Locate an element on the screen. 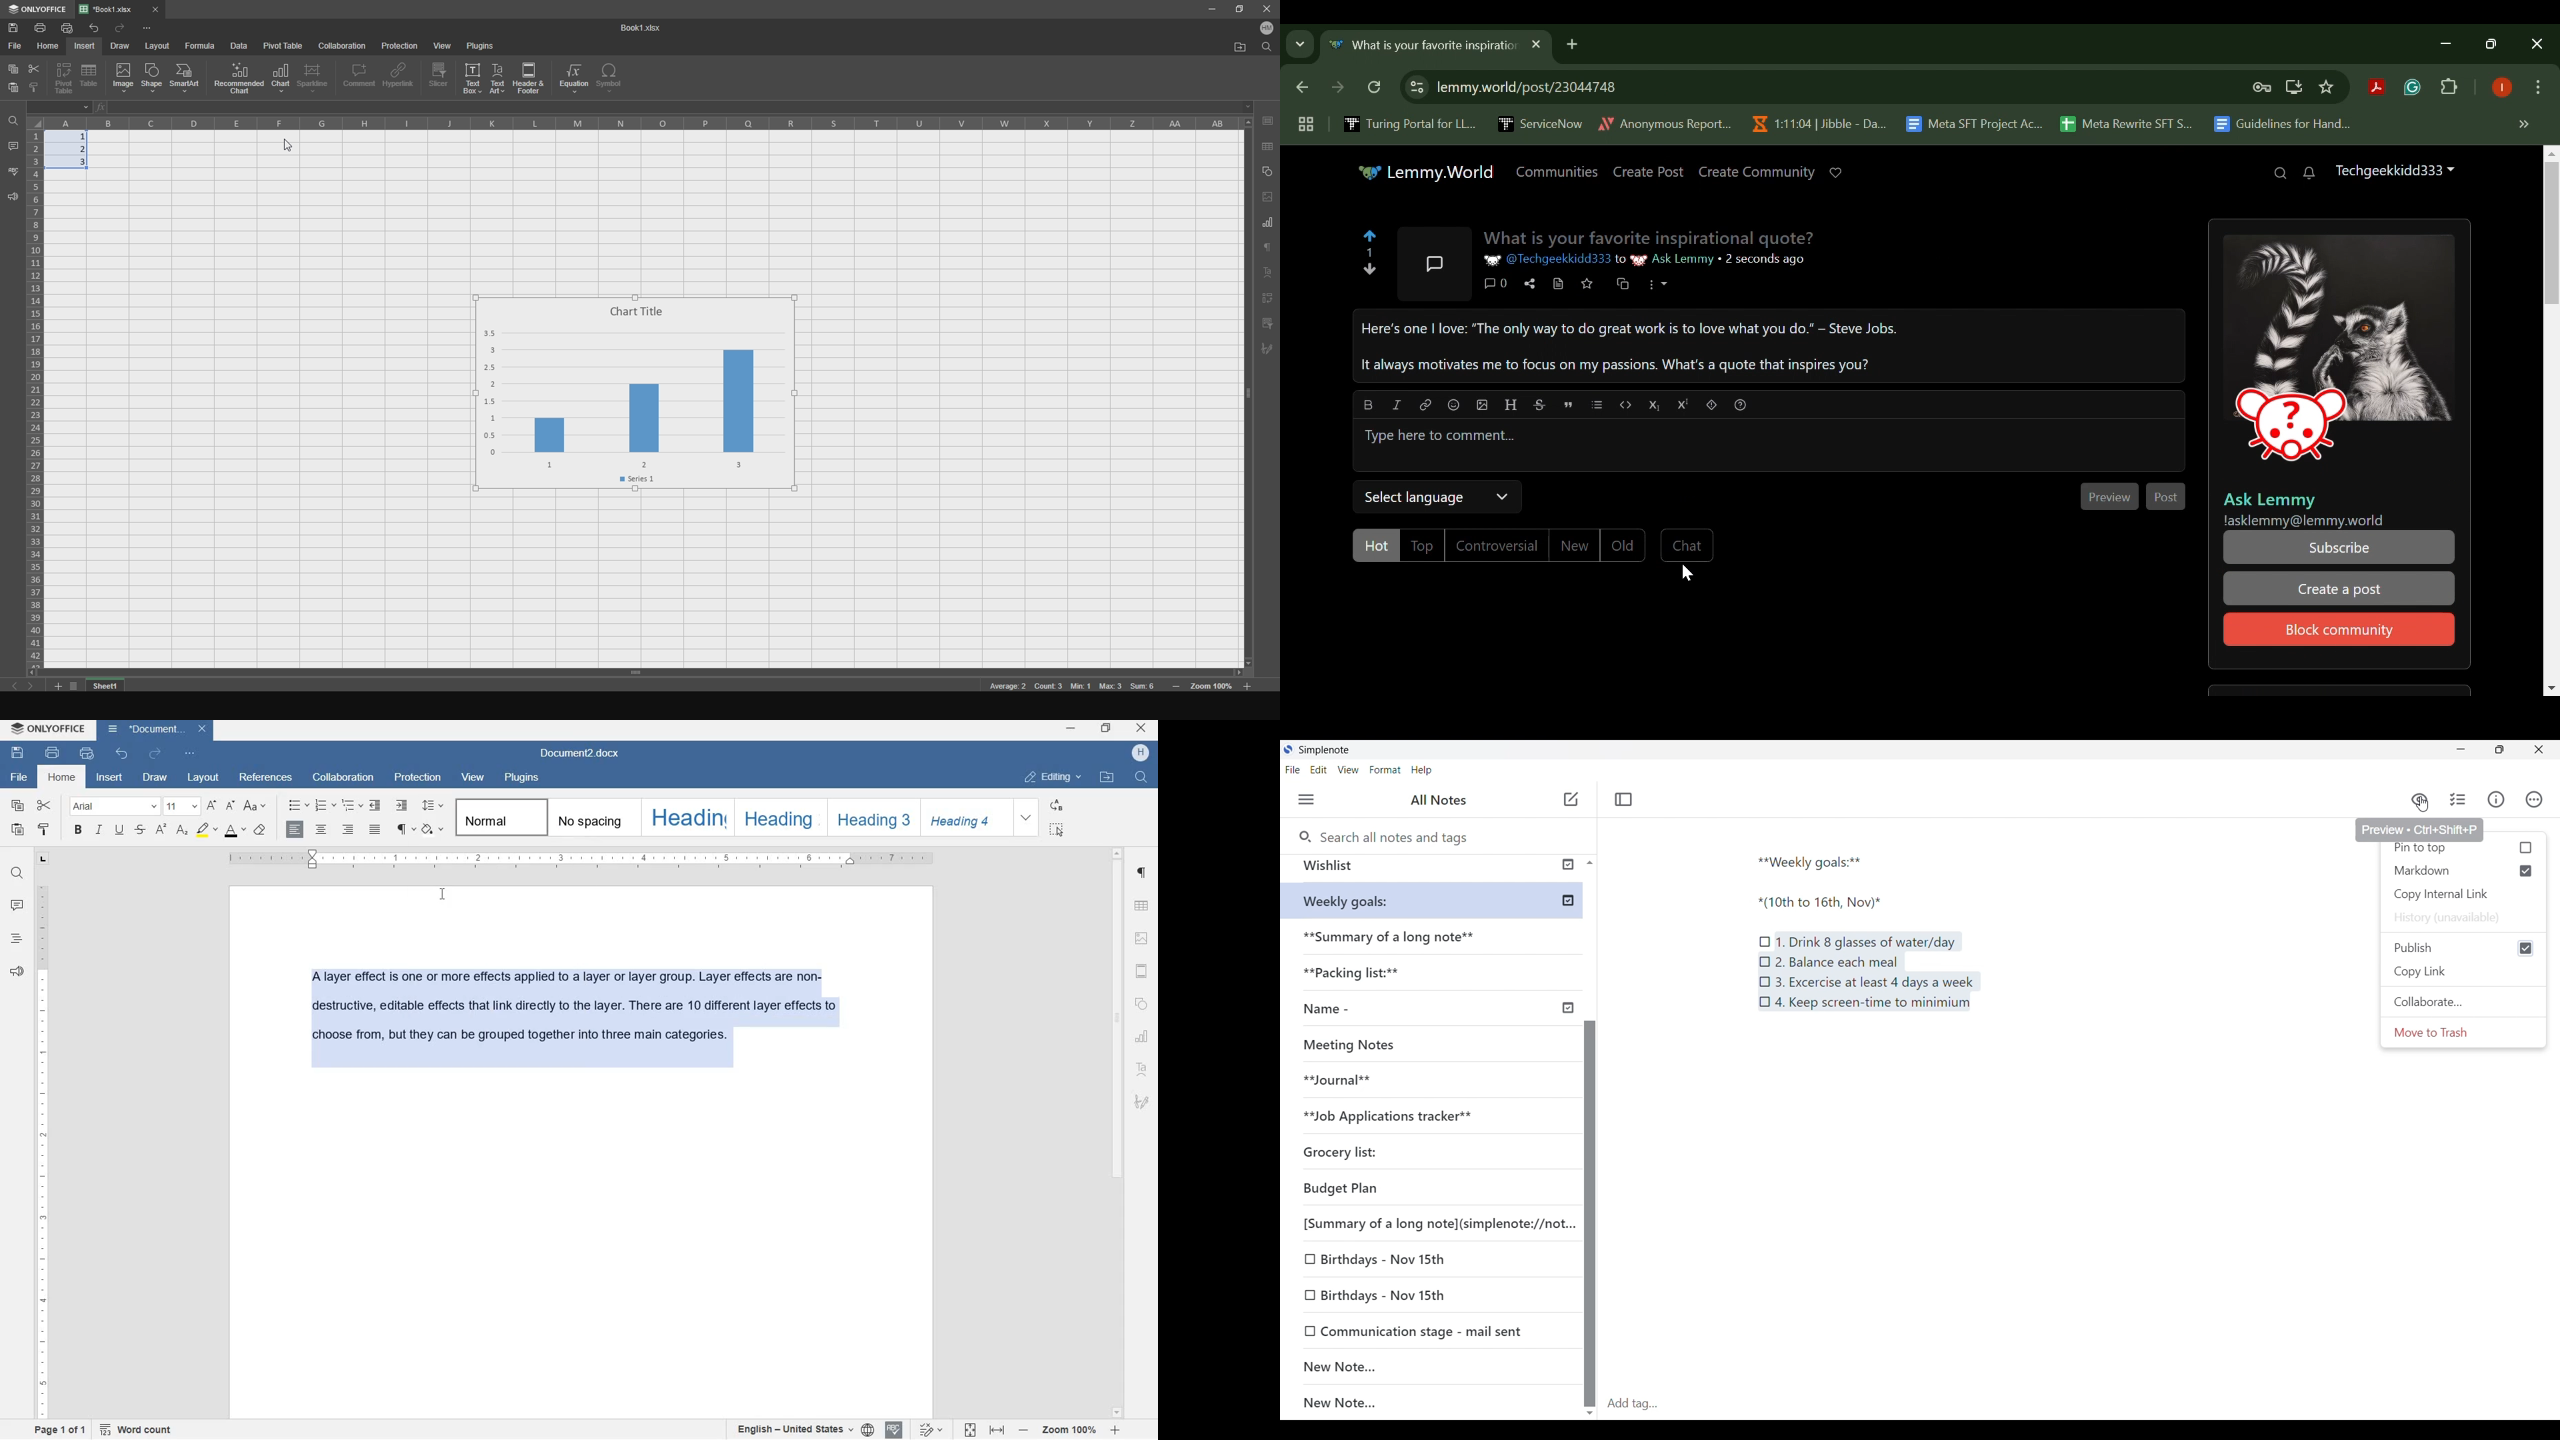 Image resolution: width=2576 pixels, height=1456 pixels. Comment Counter is located at coordinates (1494, 283).